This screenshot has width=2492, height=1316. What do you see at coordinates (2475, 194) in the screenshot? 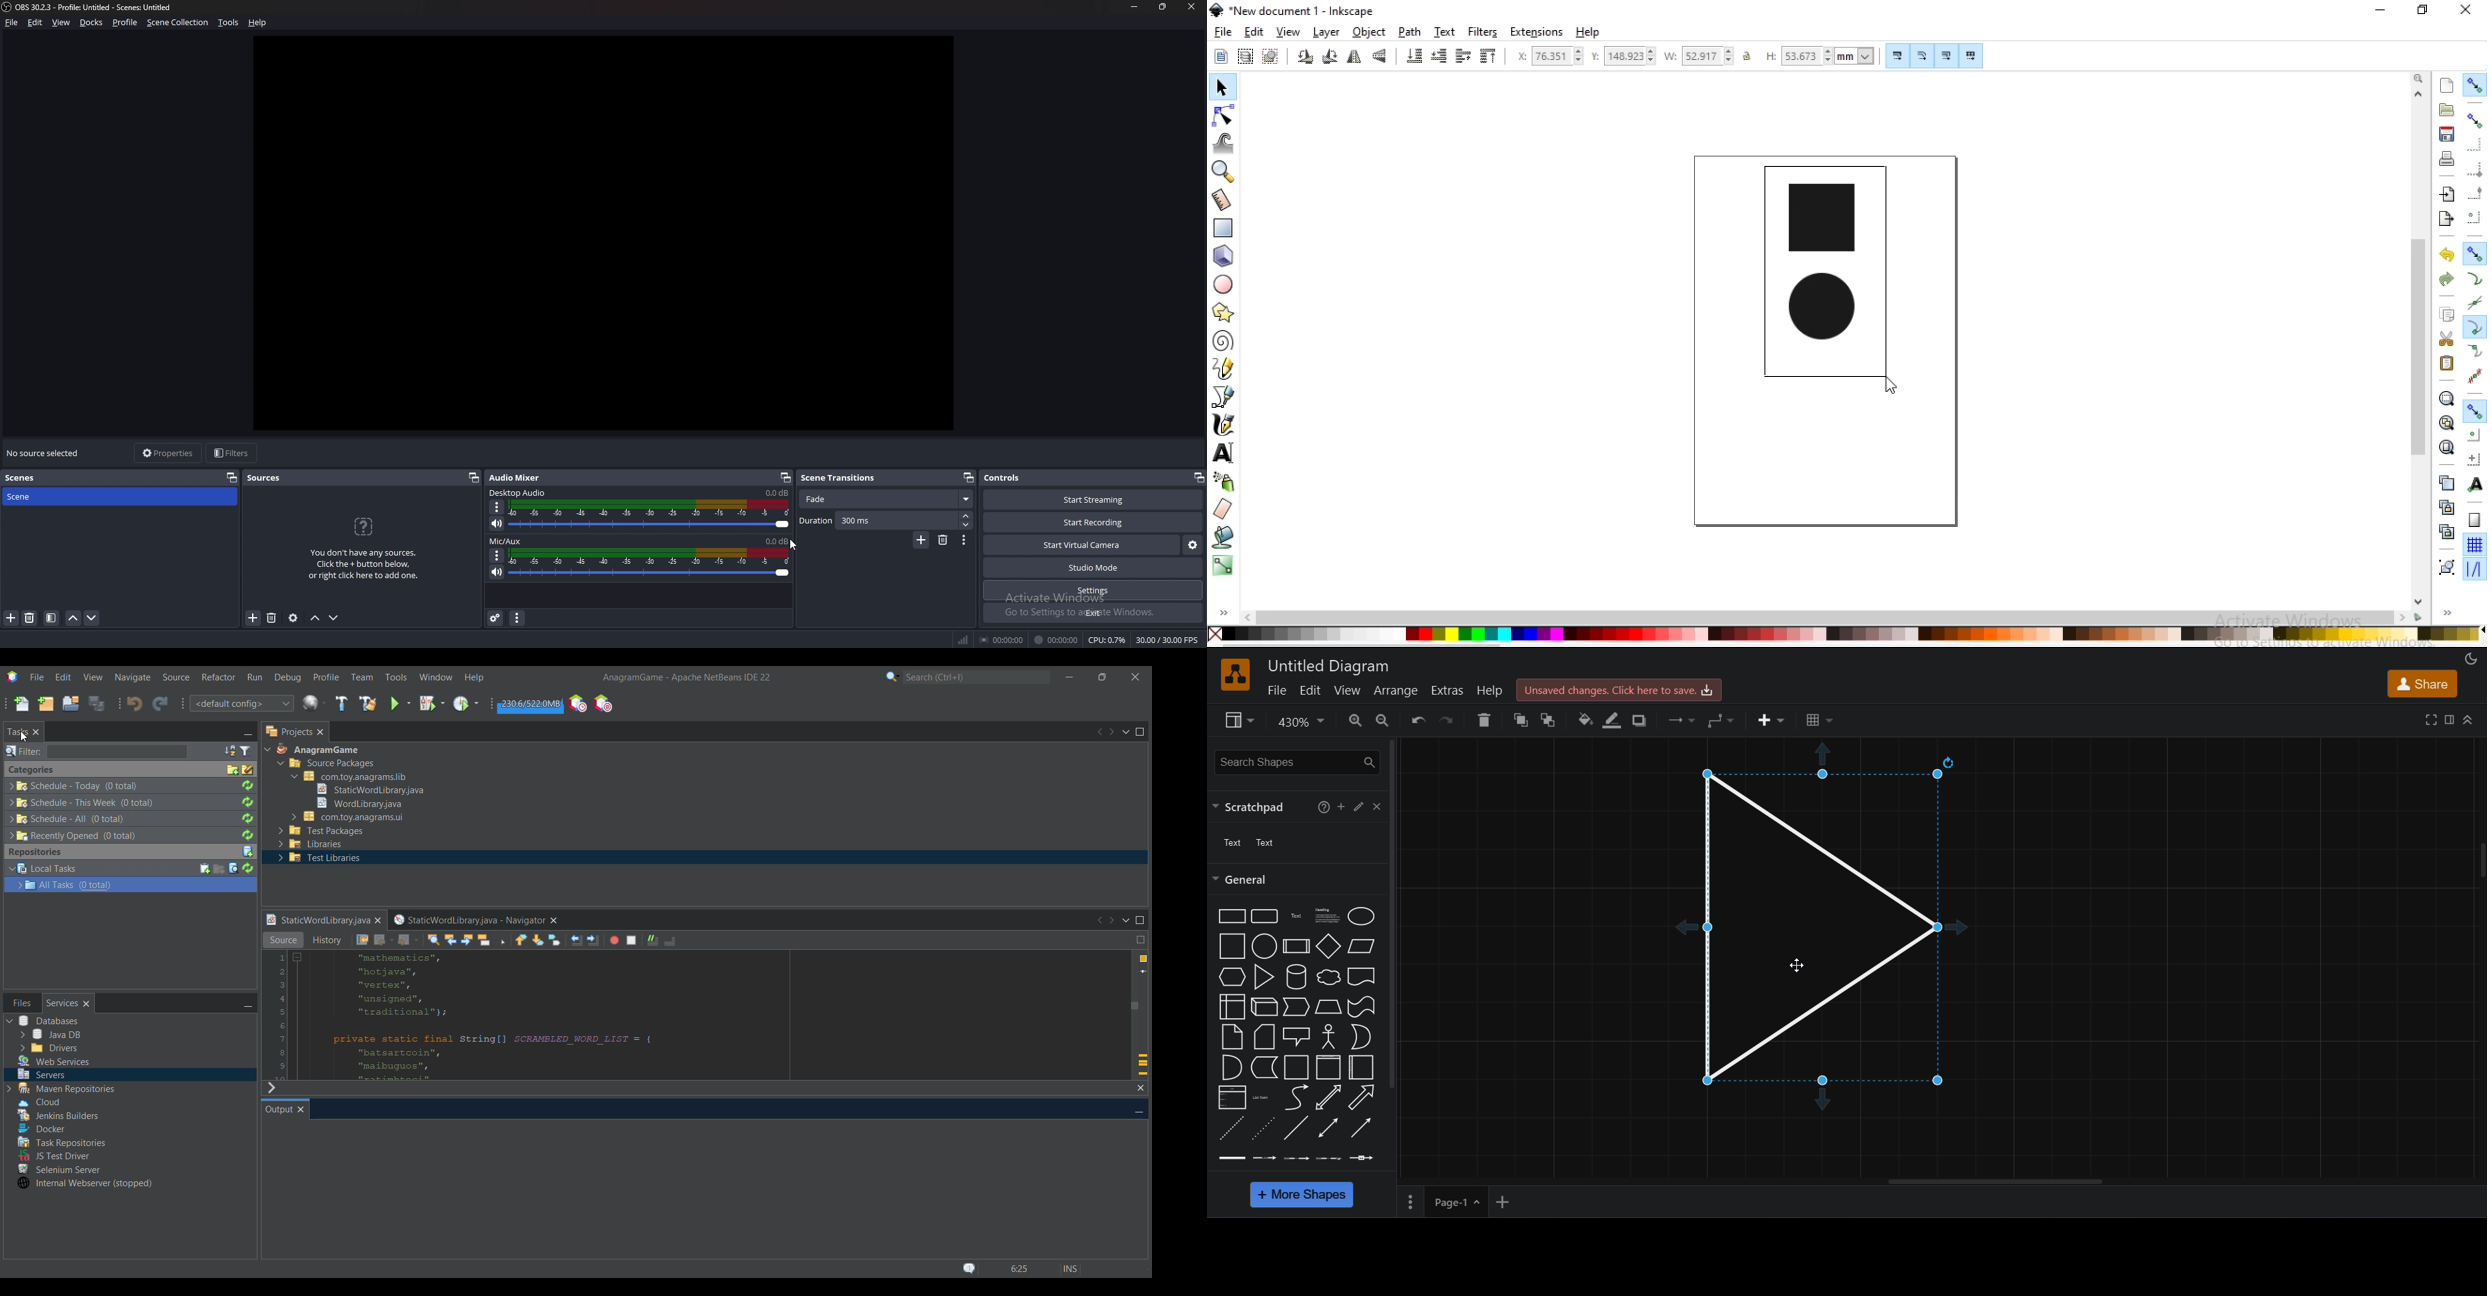
I see `snap midpoints of bounding box edges` at bounding box center [2475, 194].